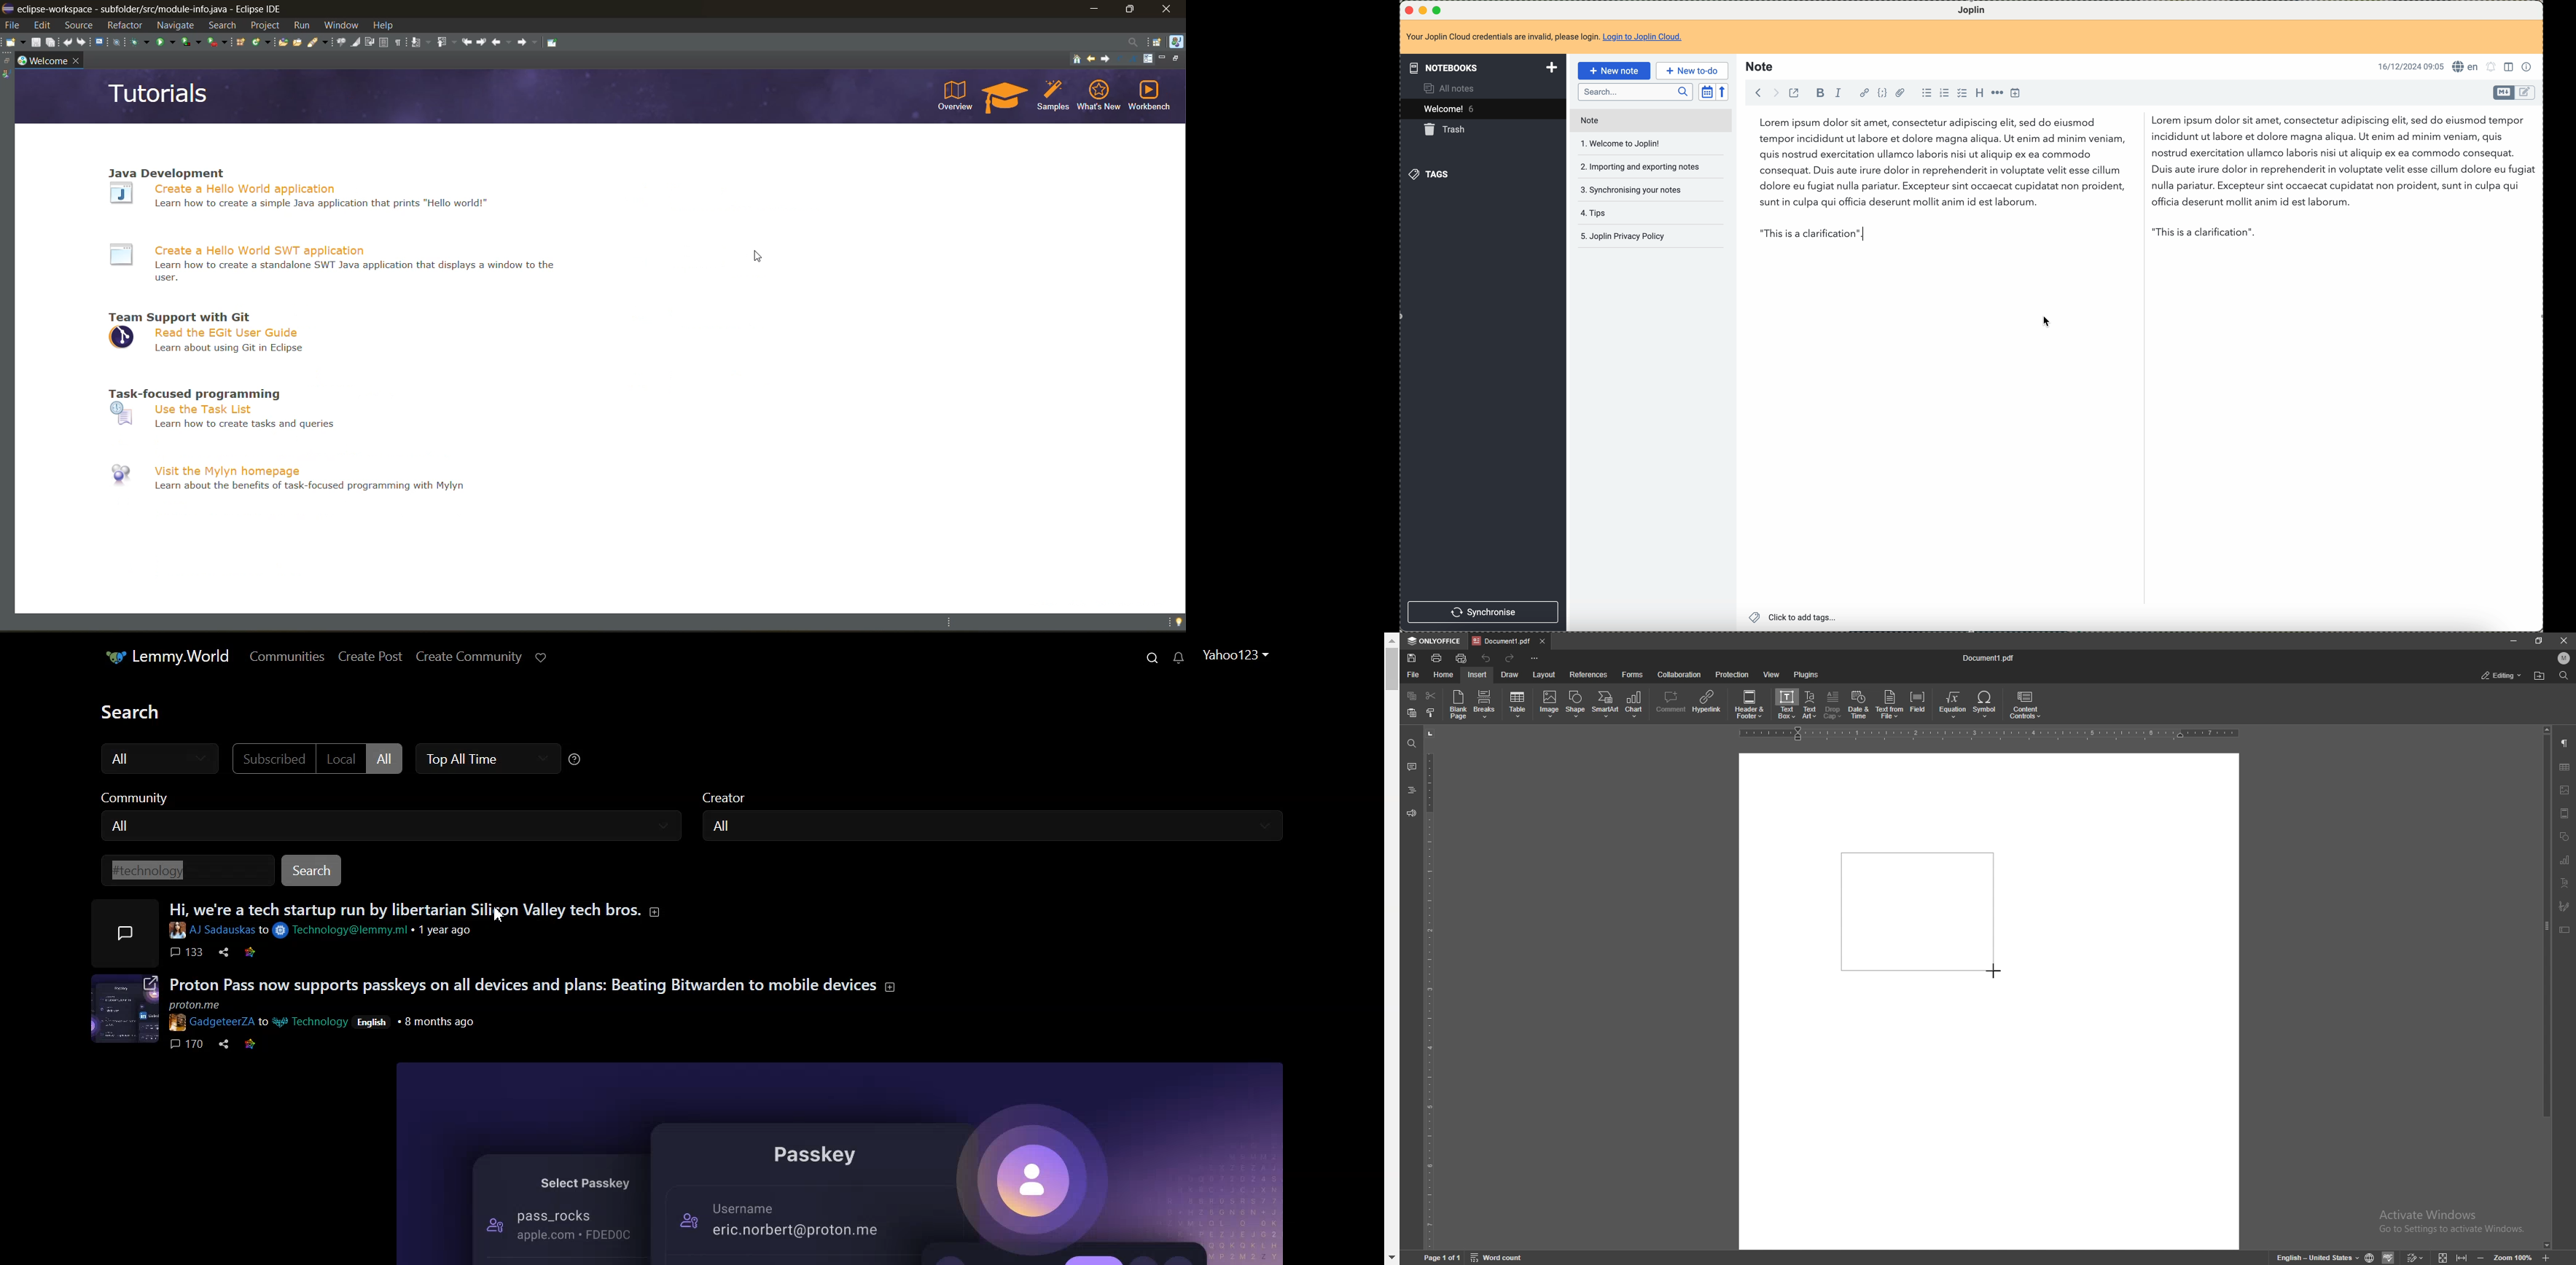 The image size is (2576, 1288). Describe the element at coordinates (1454, 87) in the screenshot. I see `all notes` at that location.